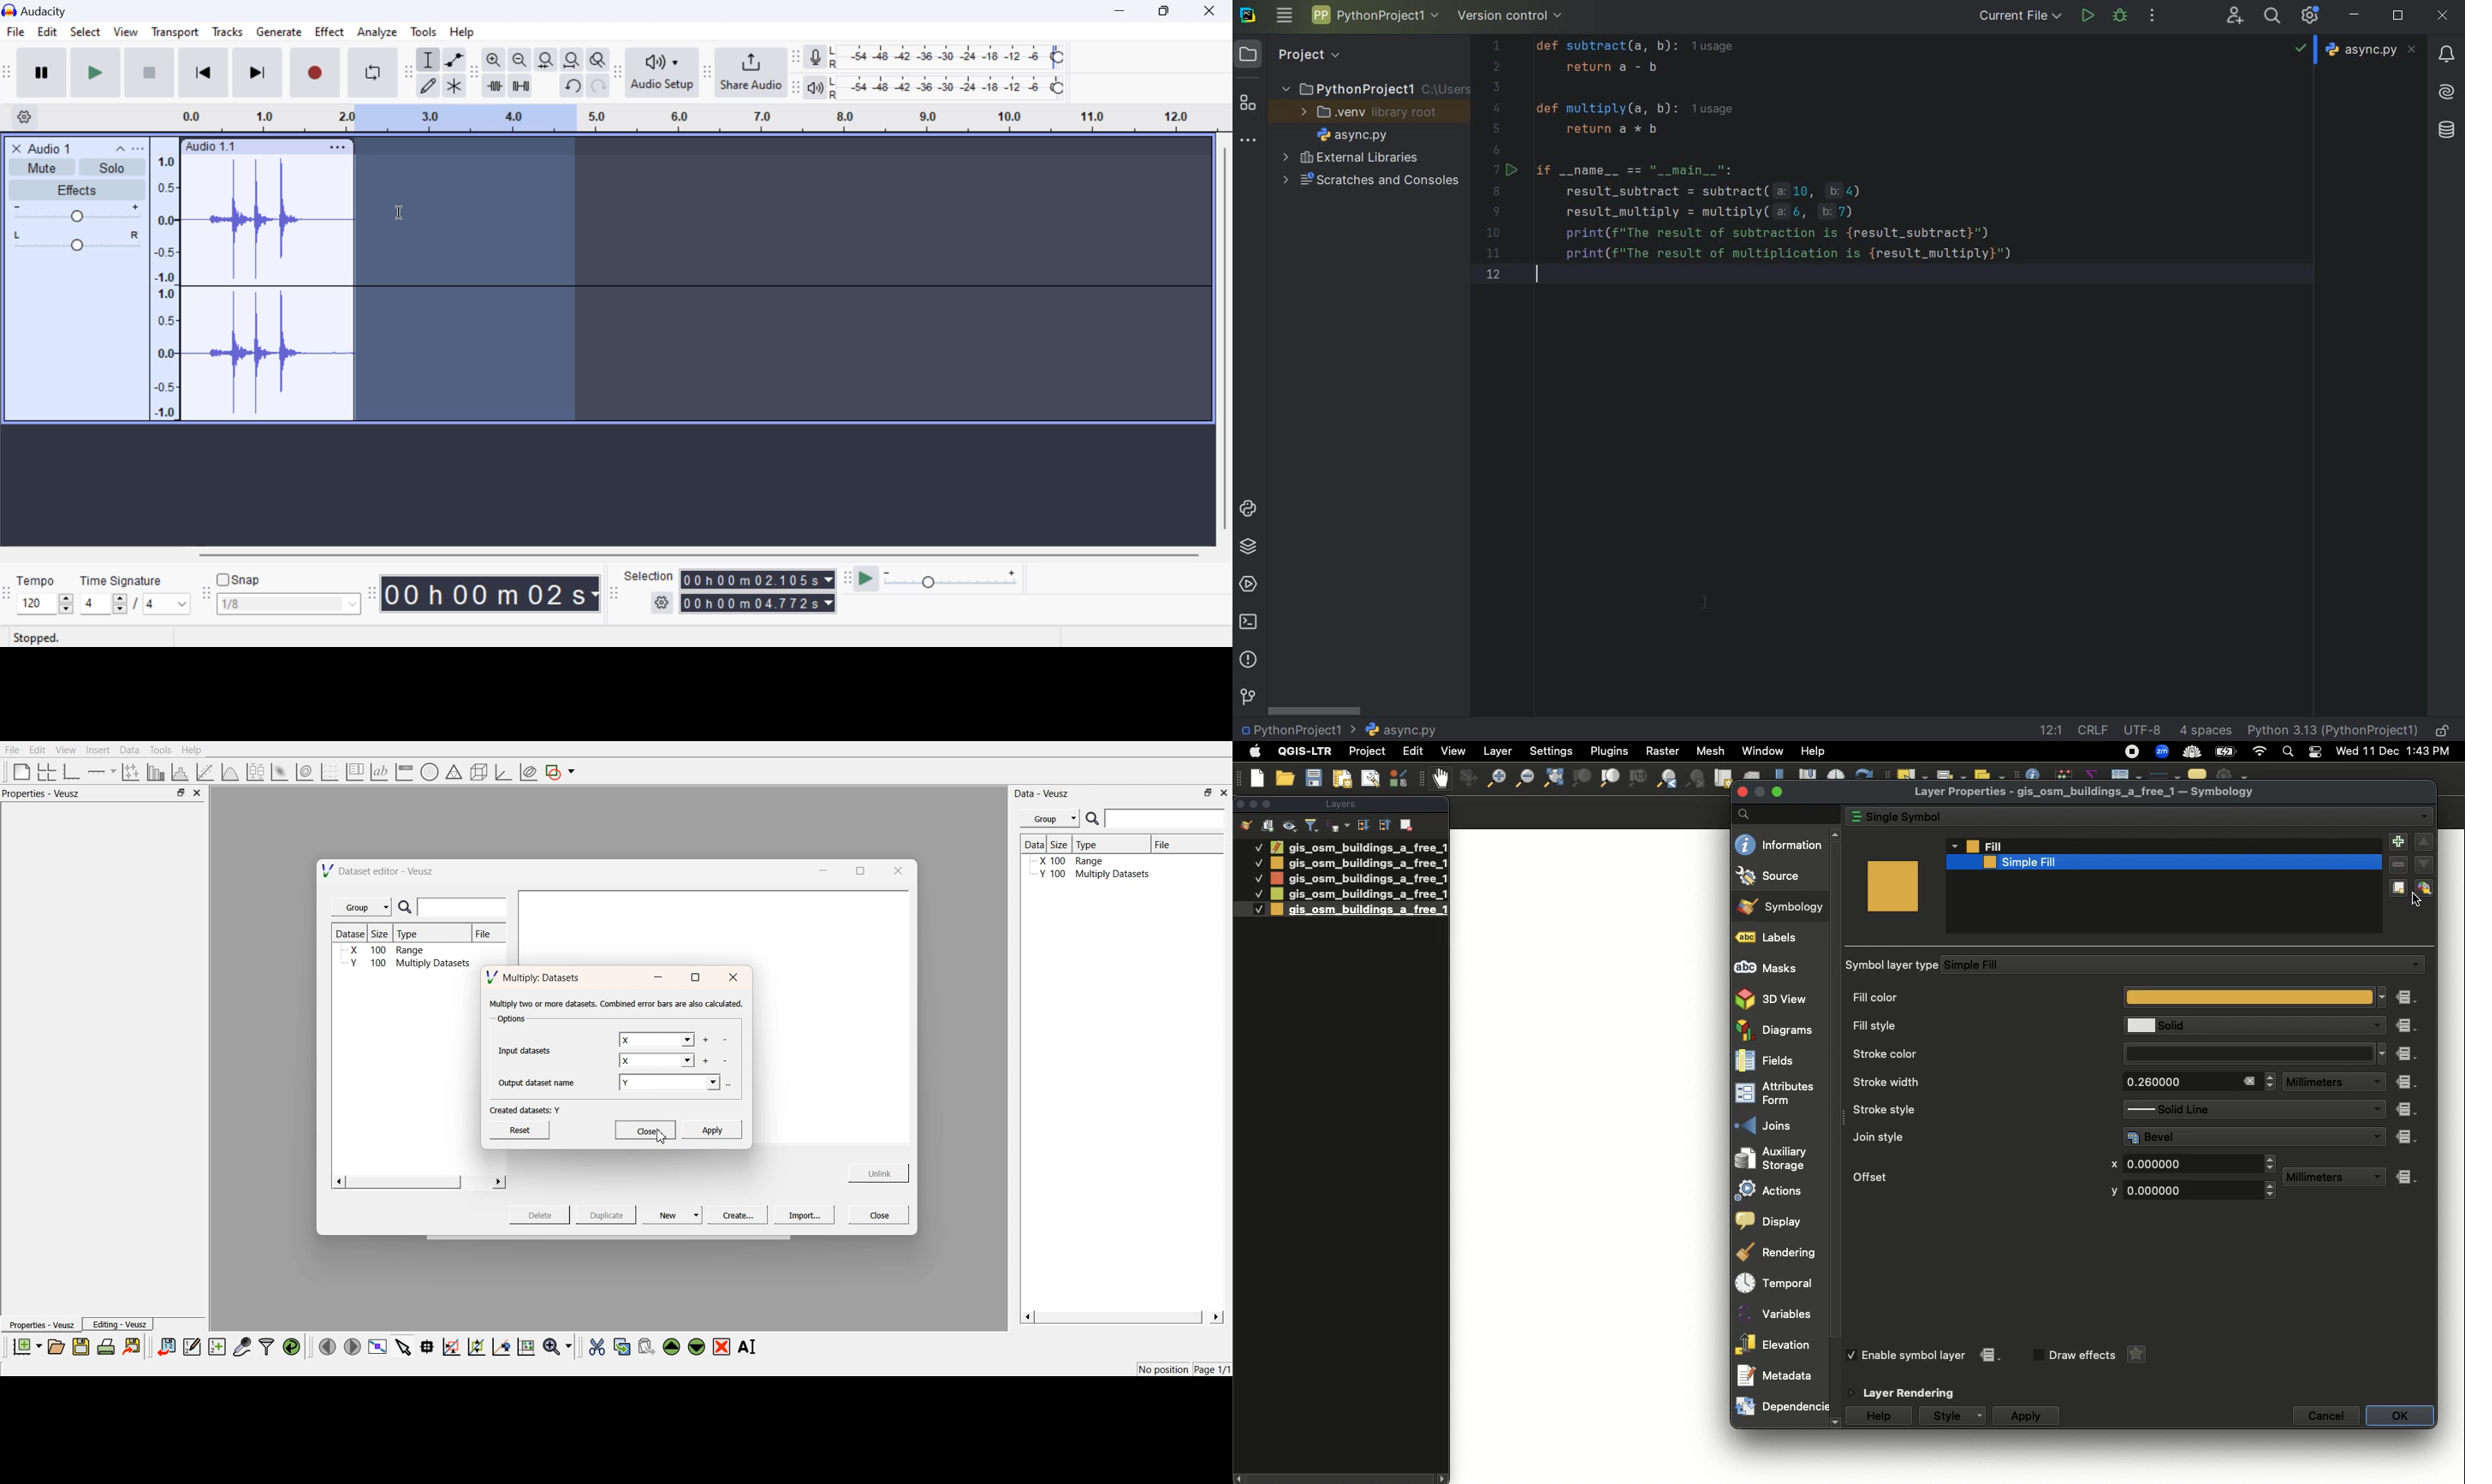 The width and height of the screenshot is (2492, 1484). Describe the element at coordinates (816, 58) in the screenshot. I see `record meter` at that location.